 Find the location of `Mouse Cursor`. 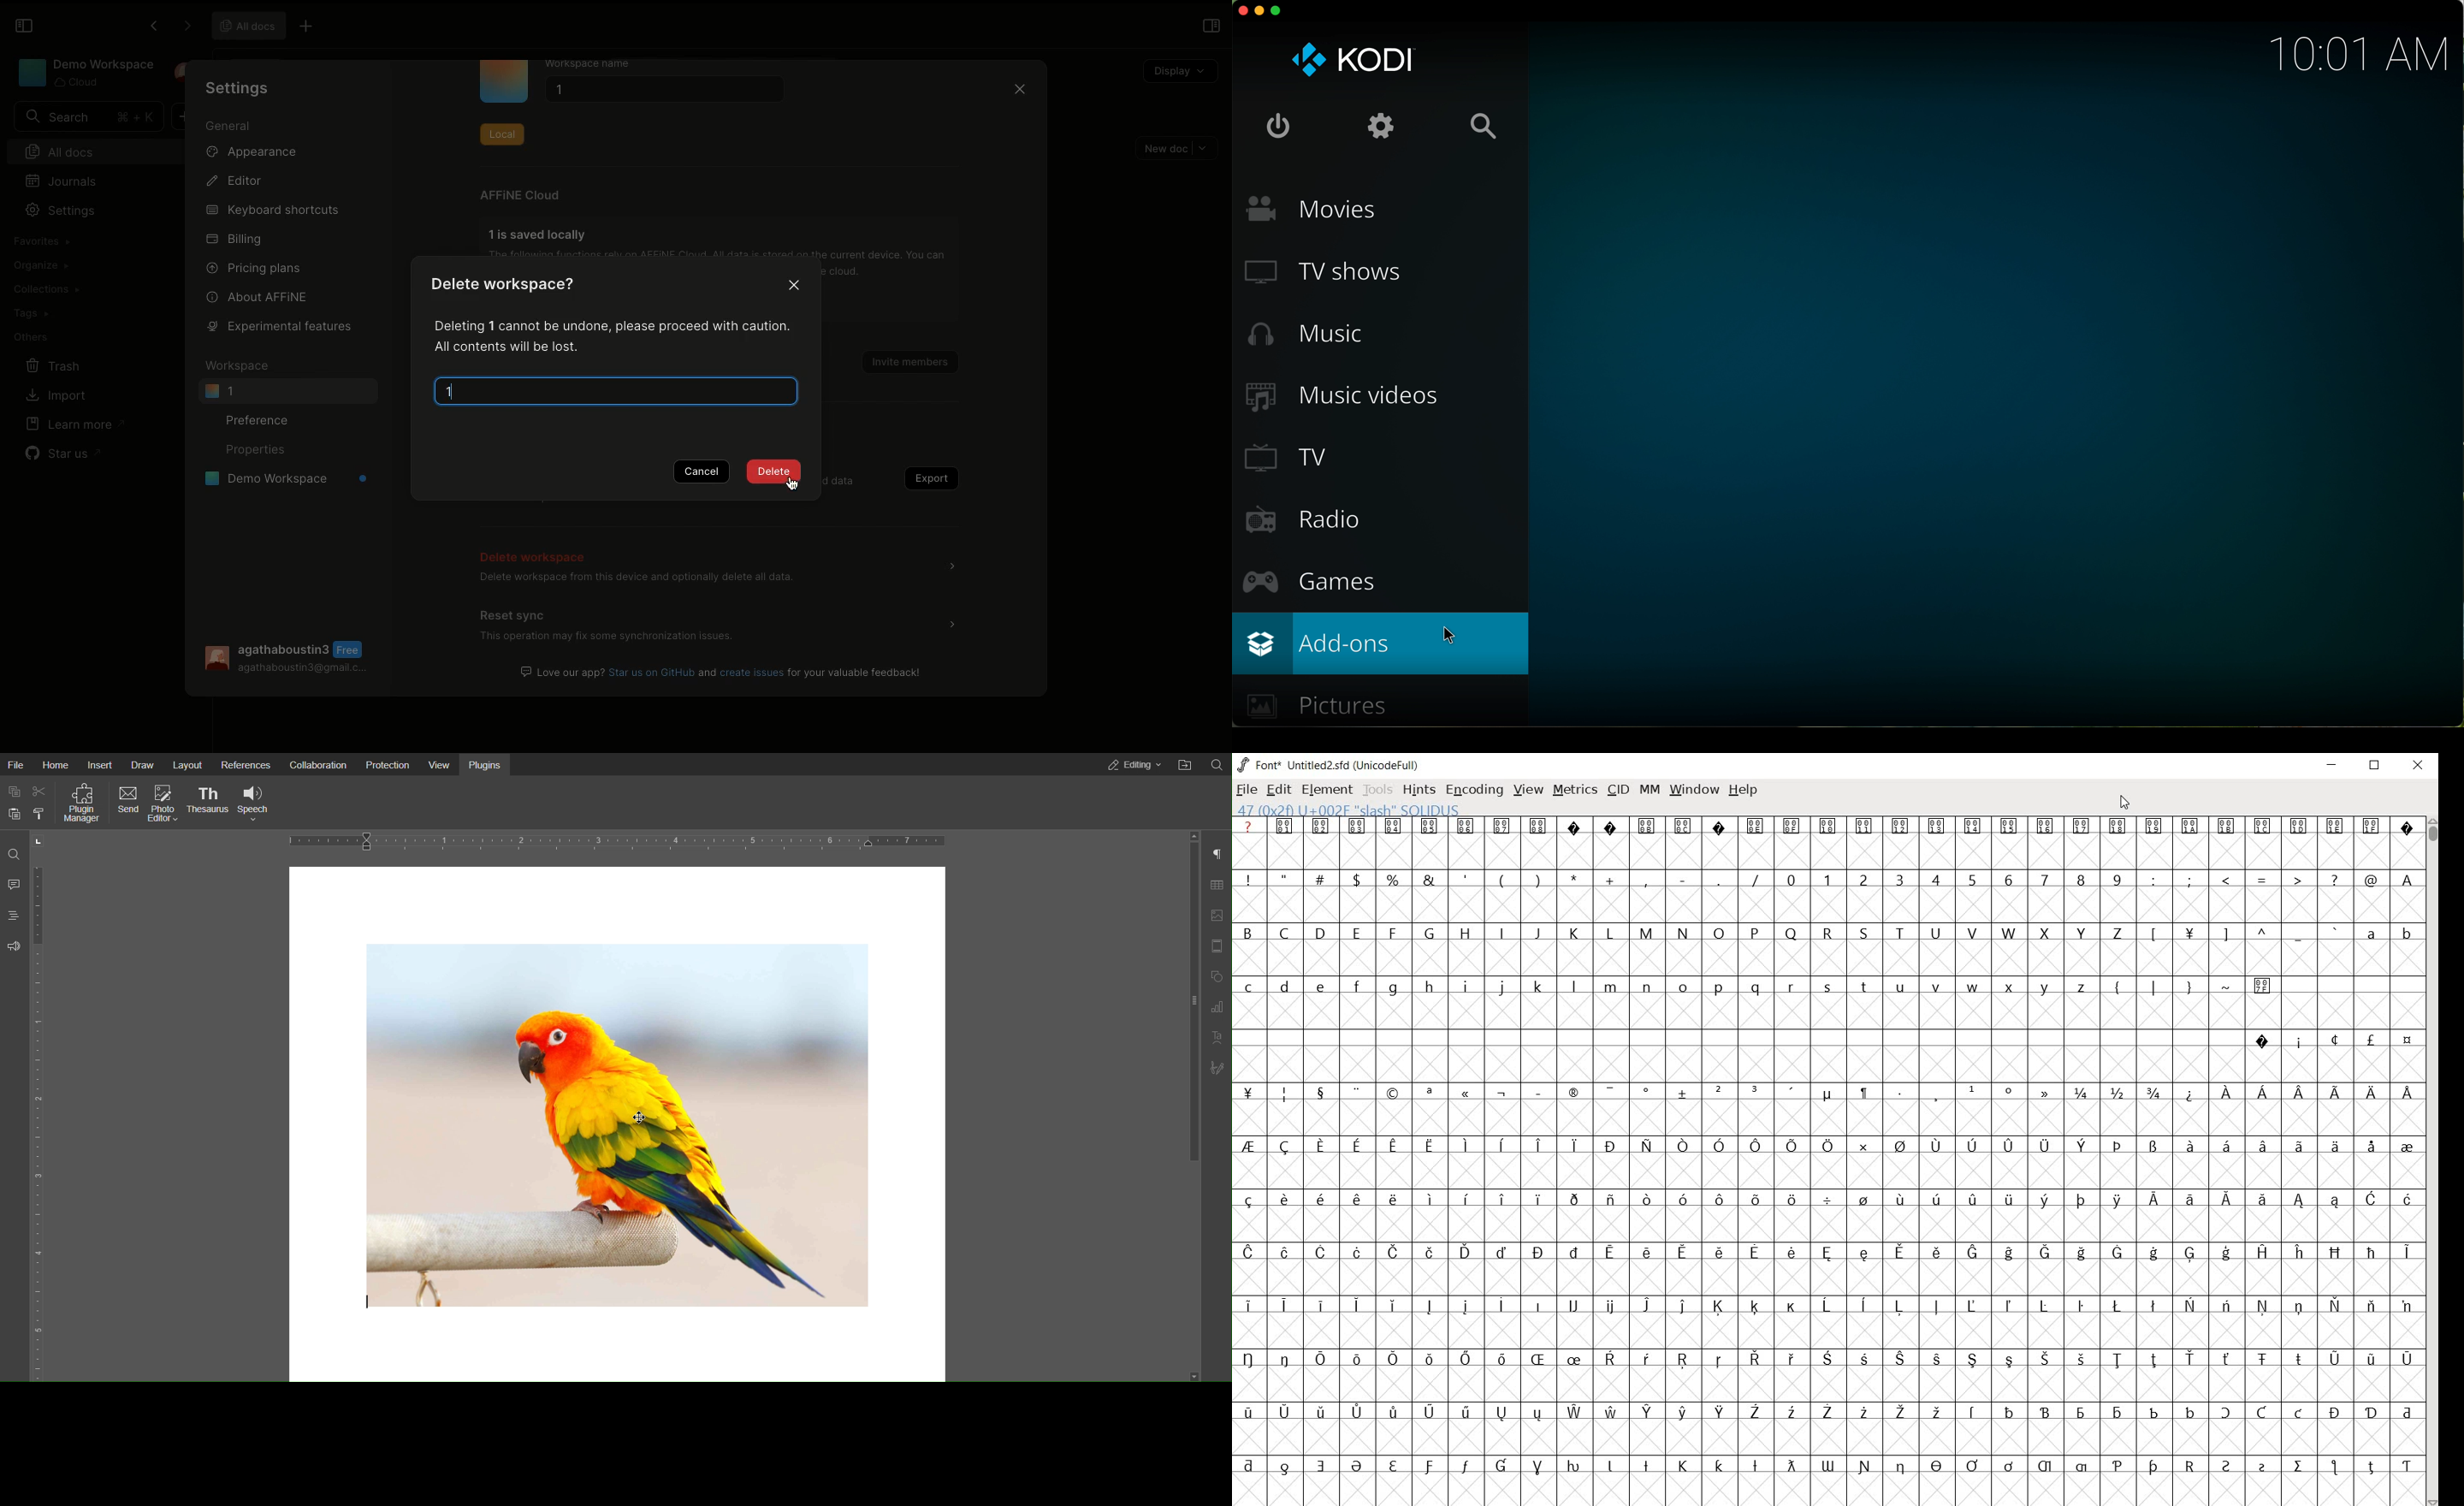

Mouse Cursor is located at coordinates (797, 488).